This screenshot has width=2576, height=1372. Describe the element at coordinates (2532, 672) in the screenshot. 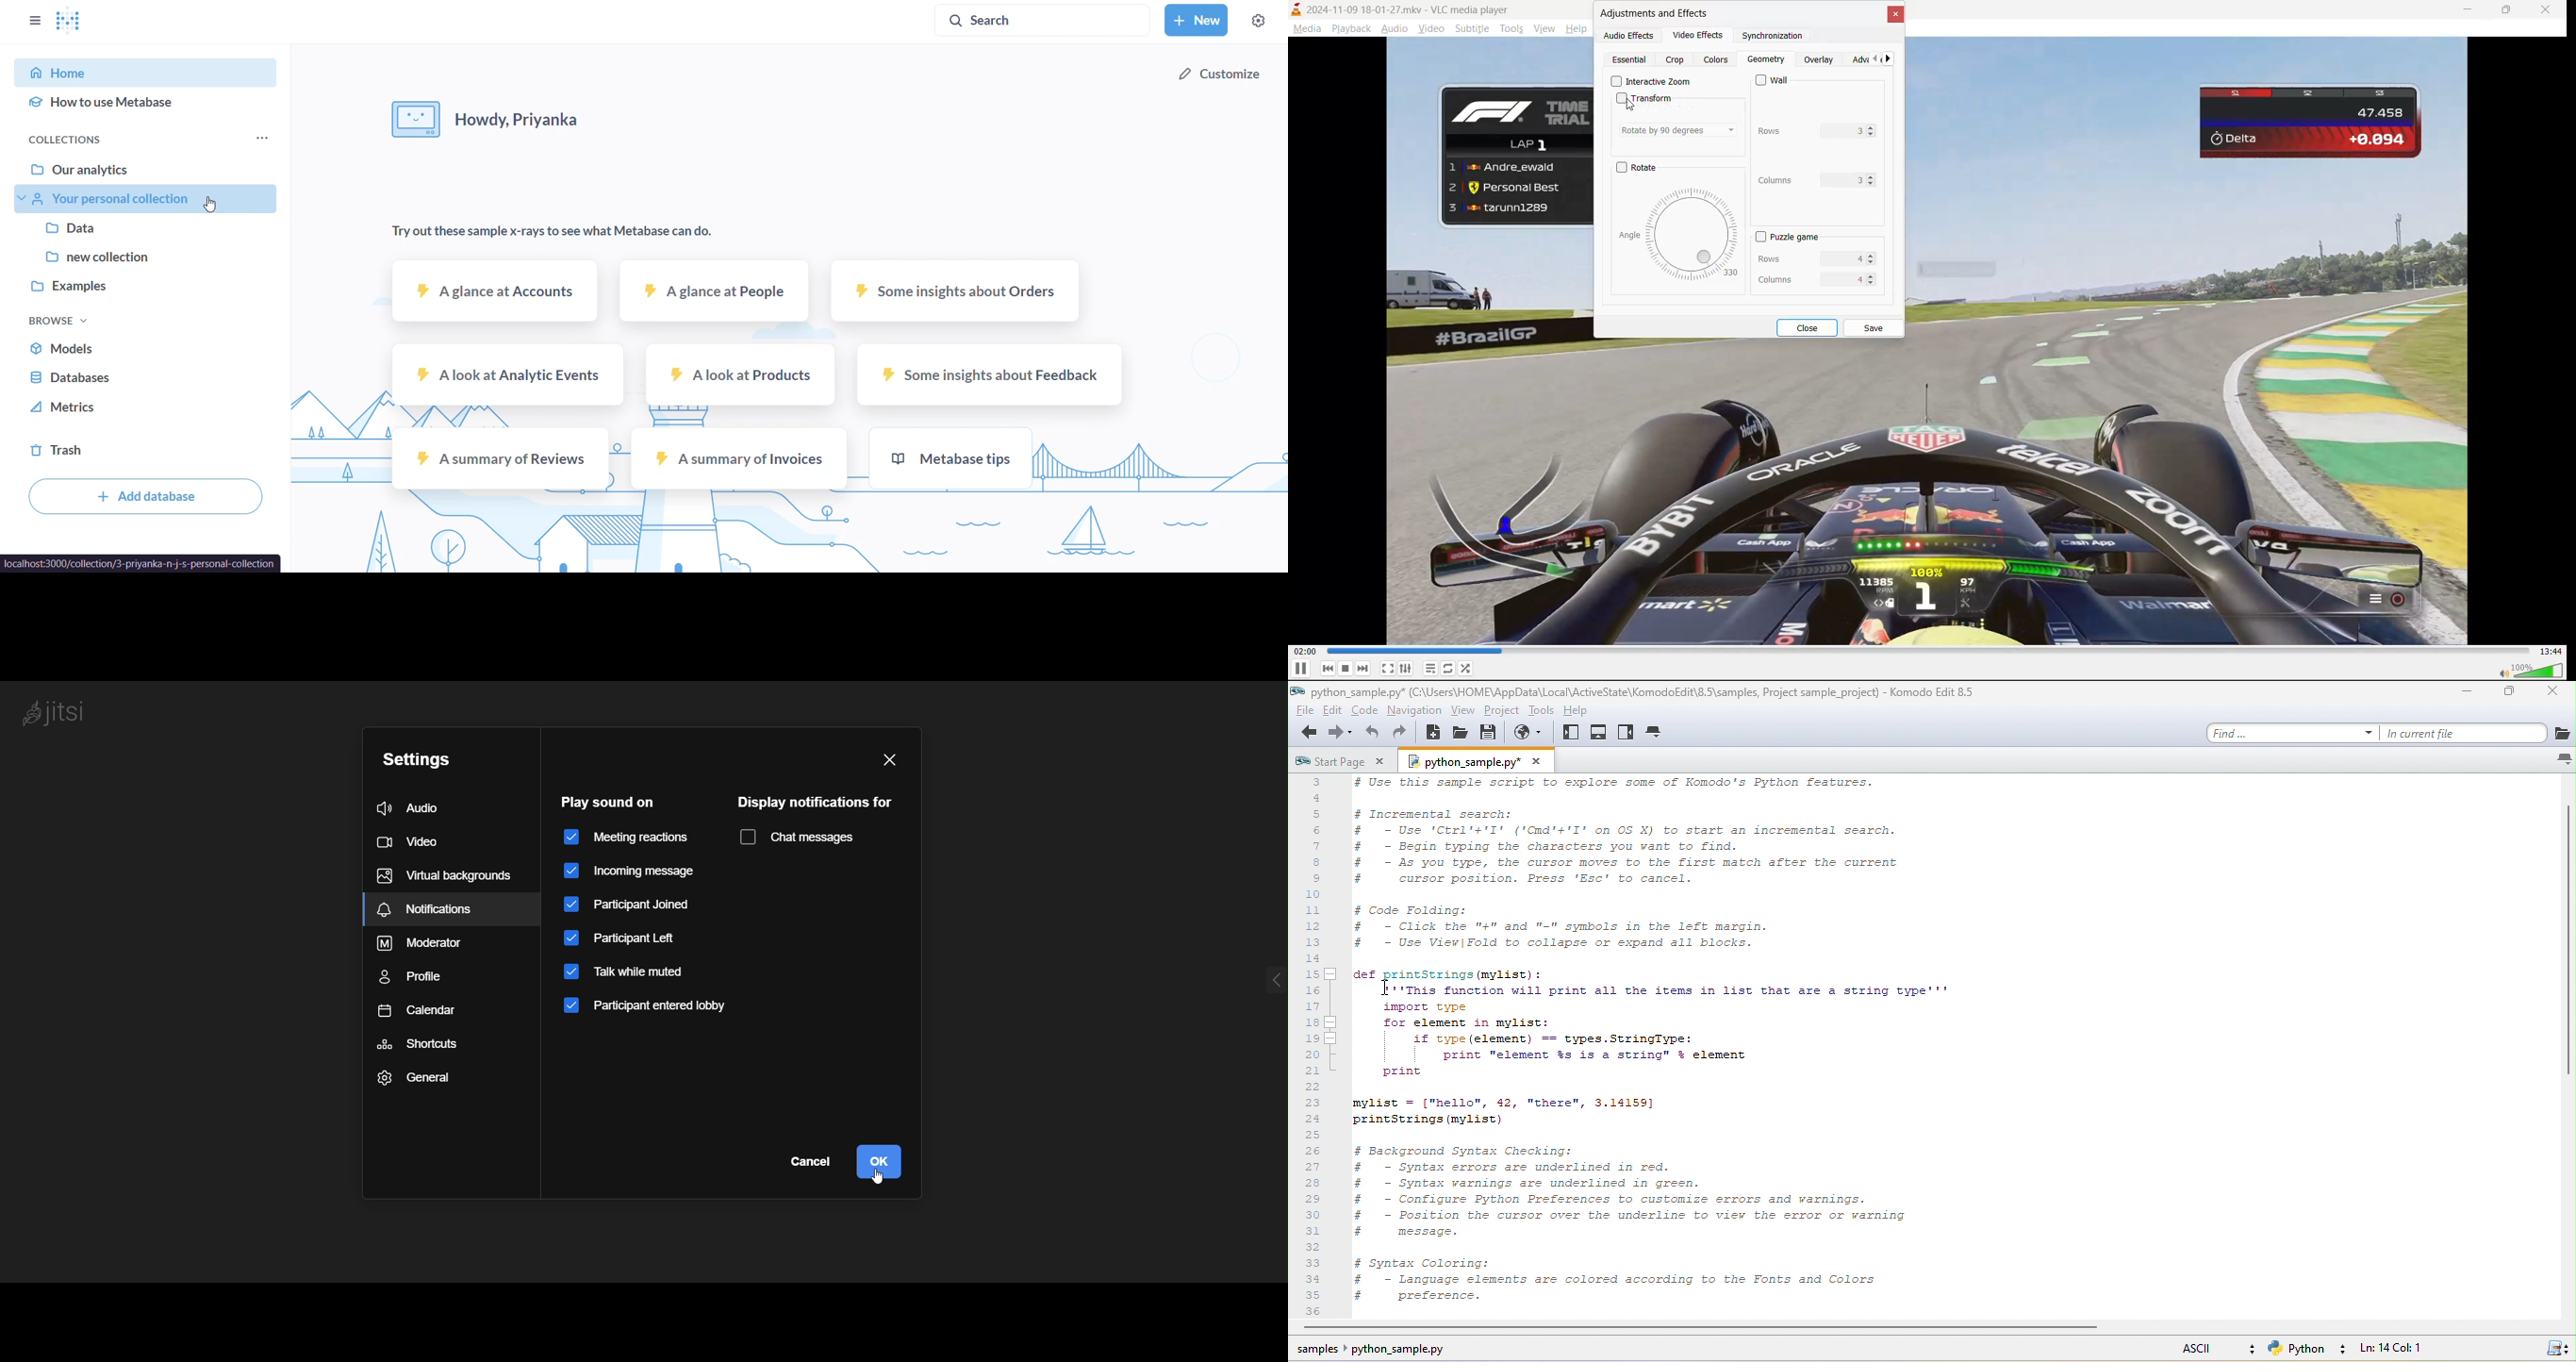

I see `volume` at that location.